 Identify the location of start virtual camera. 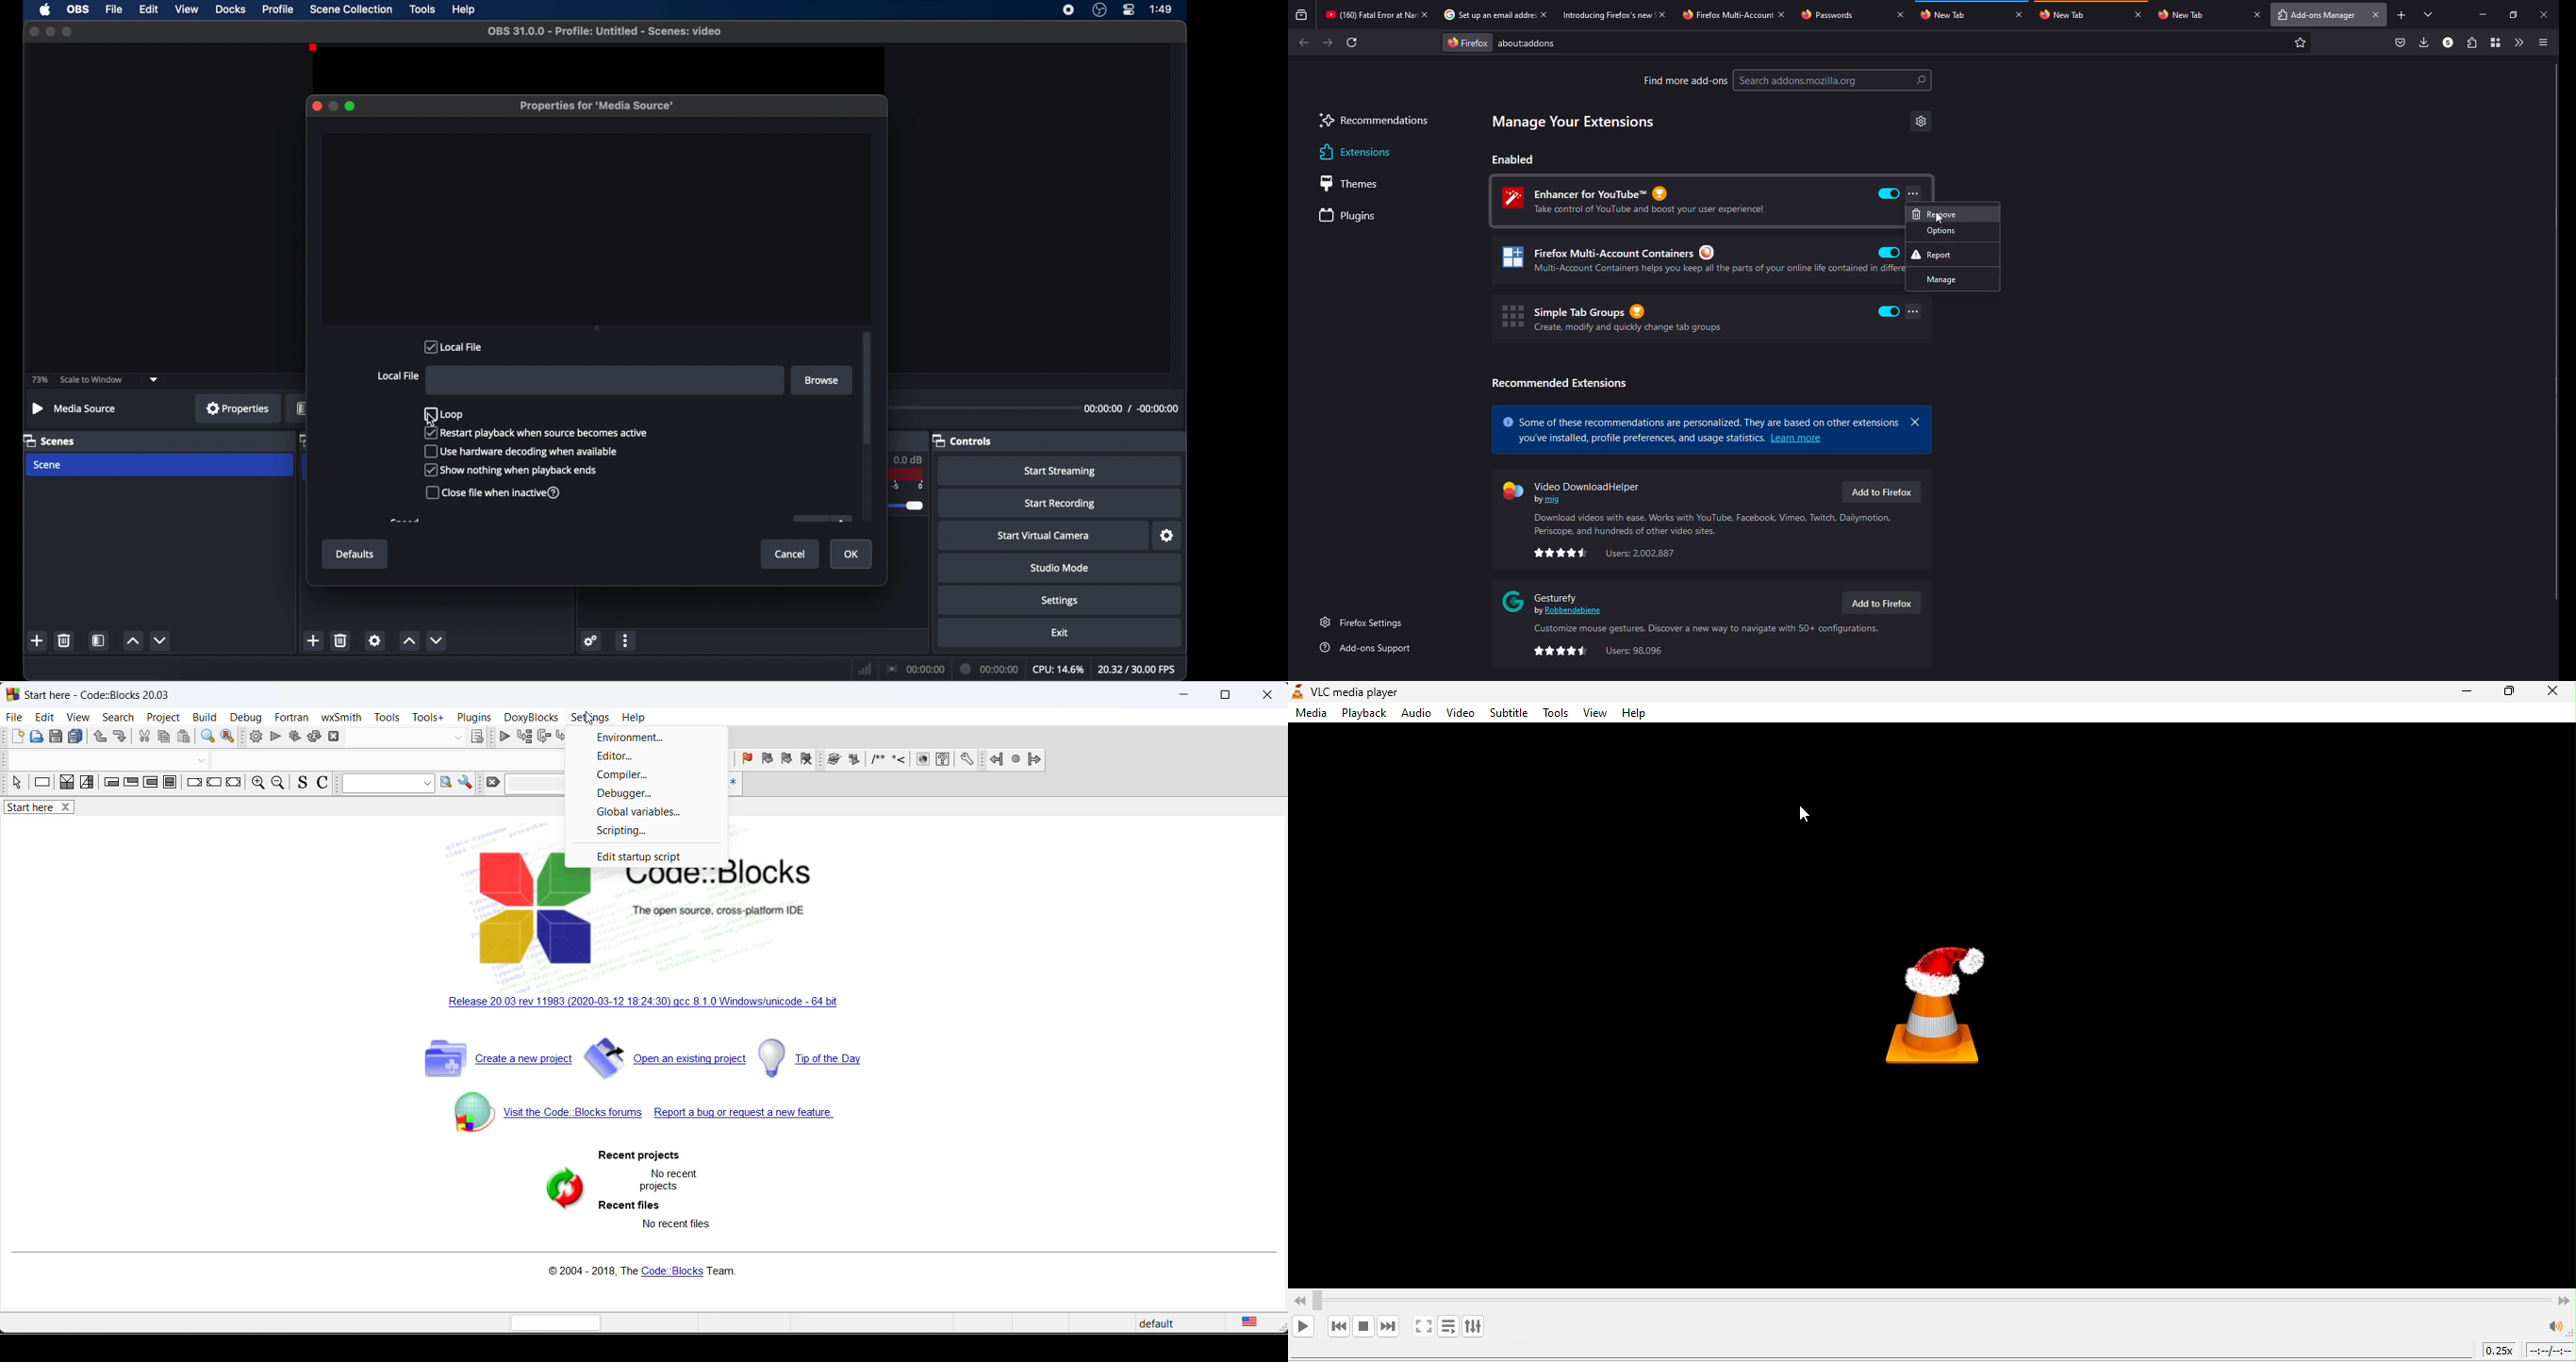
(1044, 535).